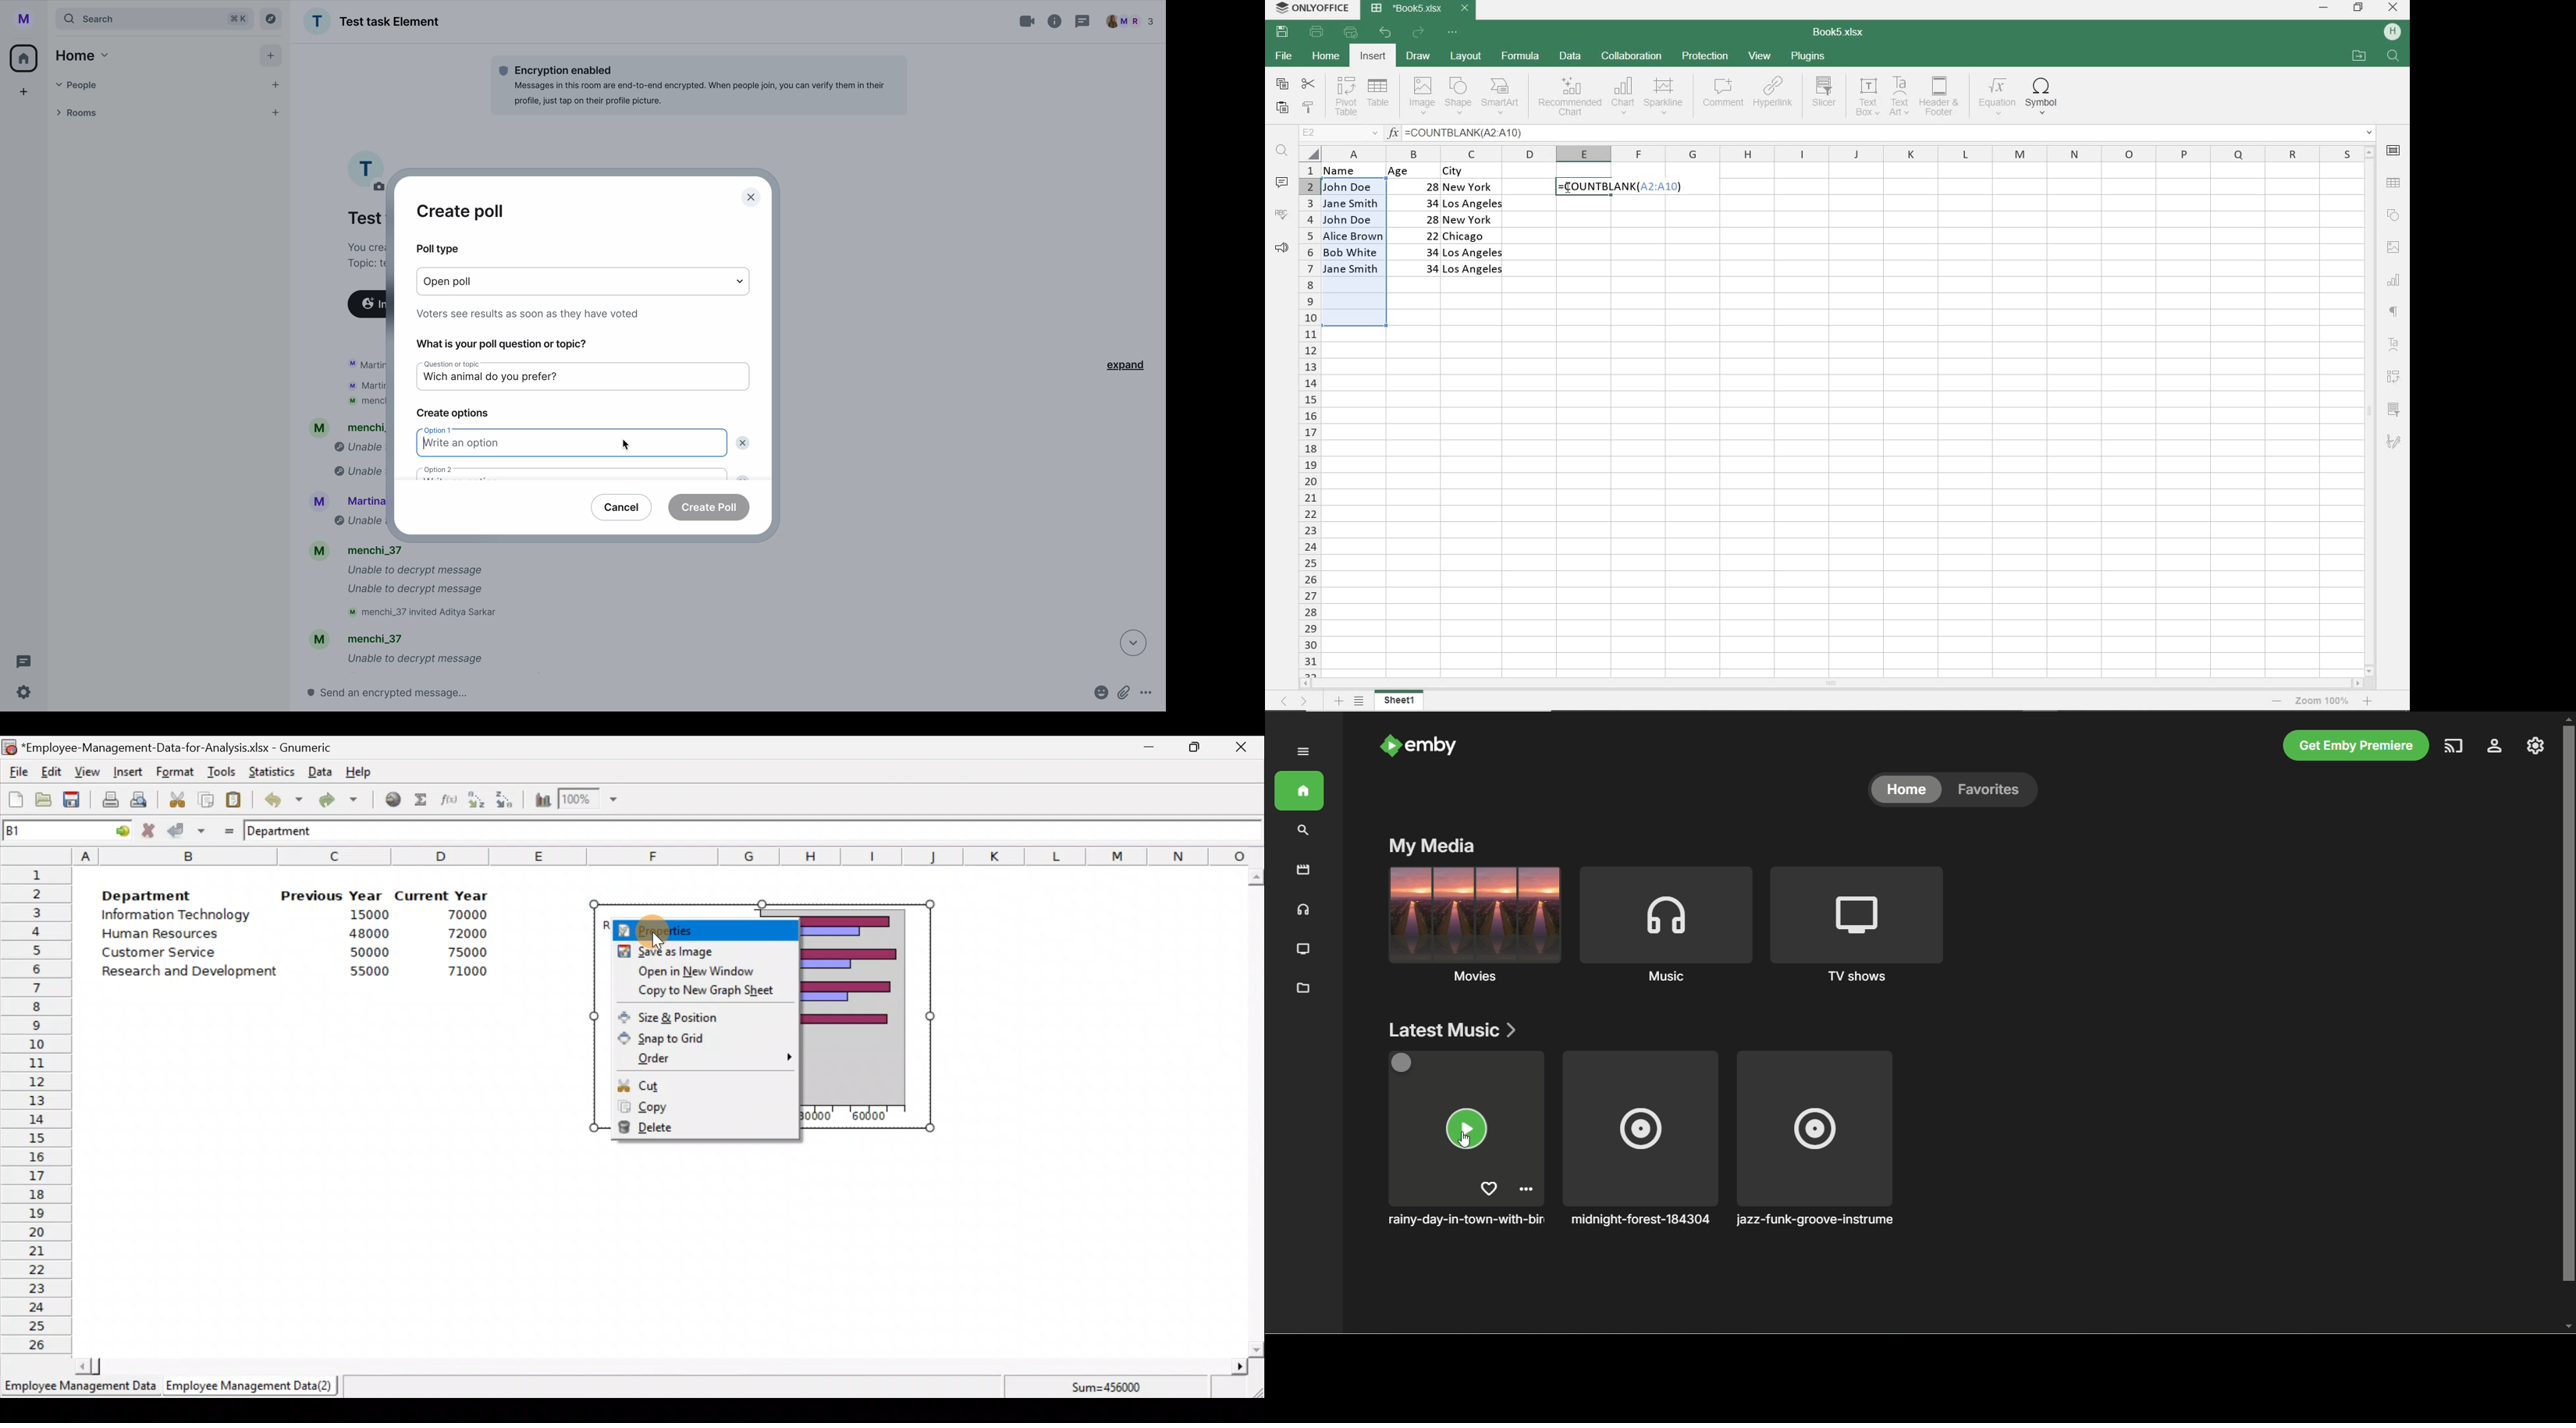 This screenshot has height=1428, width=2576. Describe the element at coordinates (162, 955) in the screenshot. I see `Customer Service` at that location.